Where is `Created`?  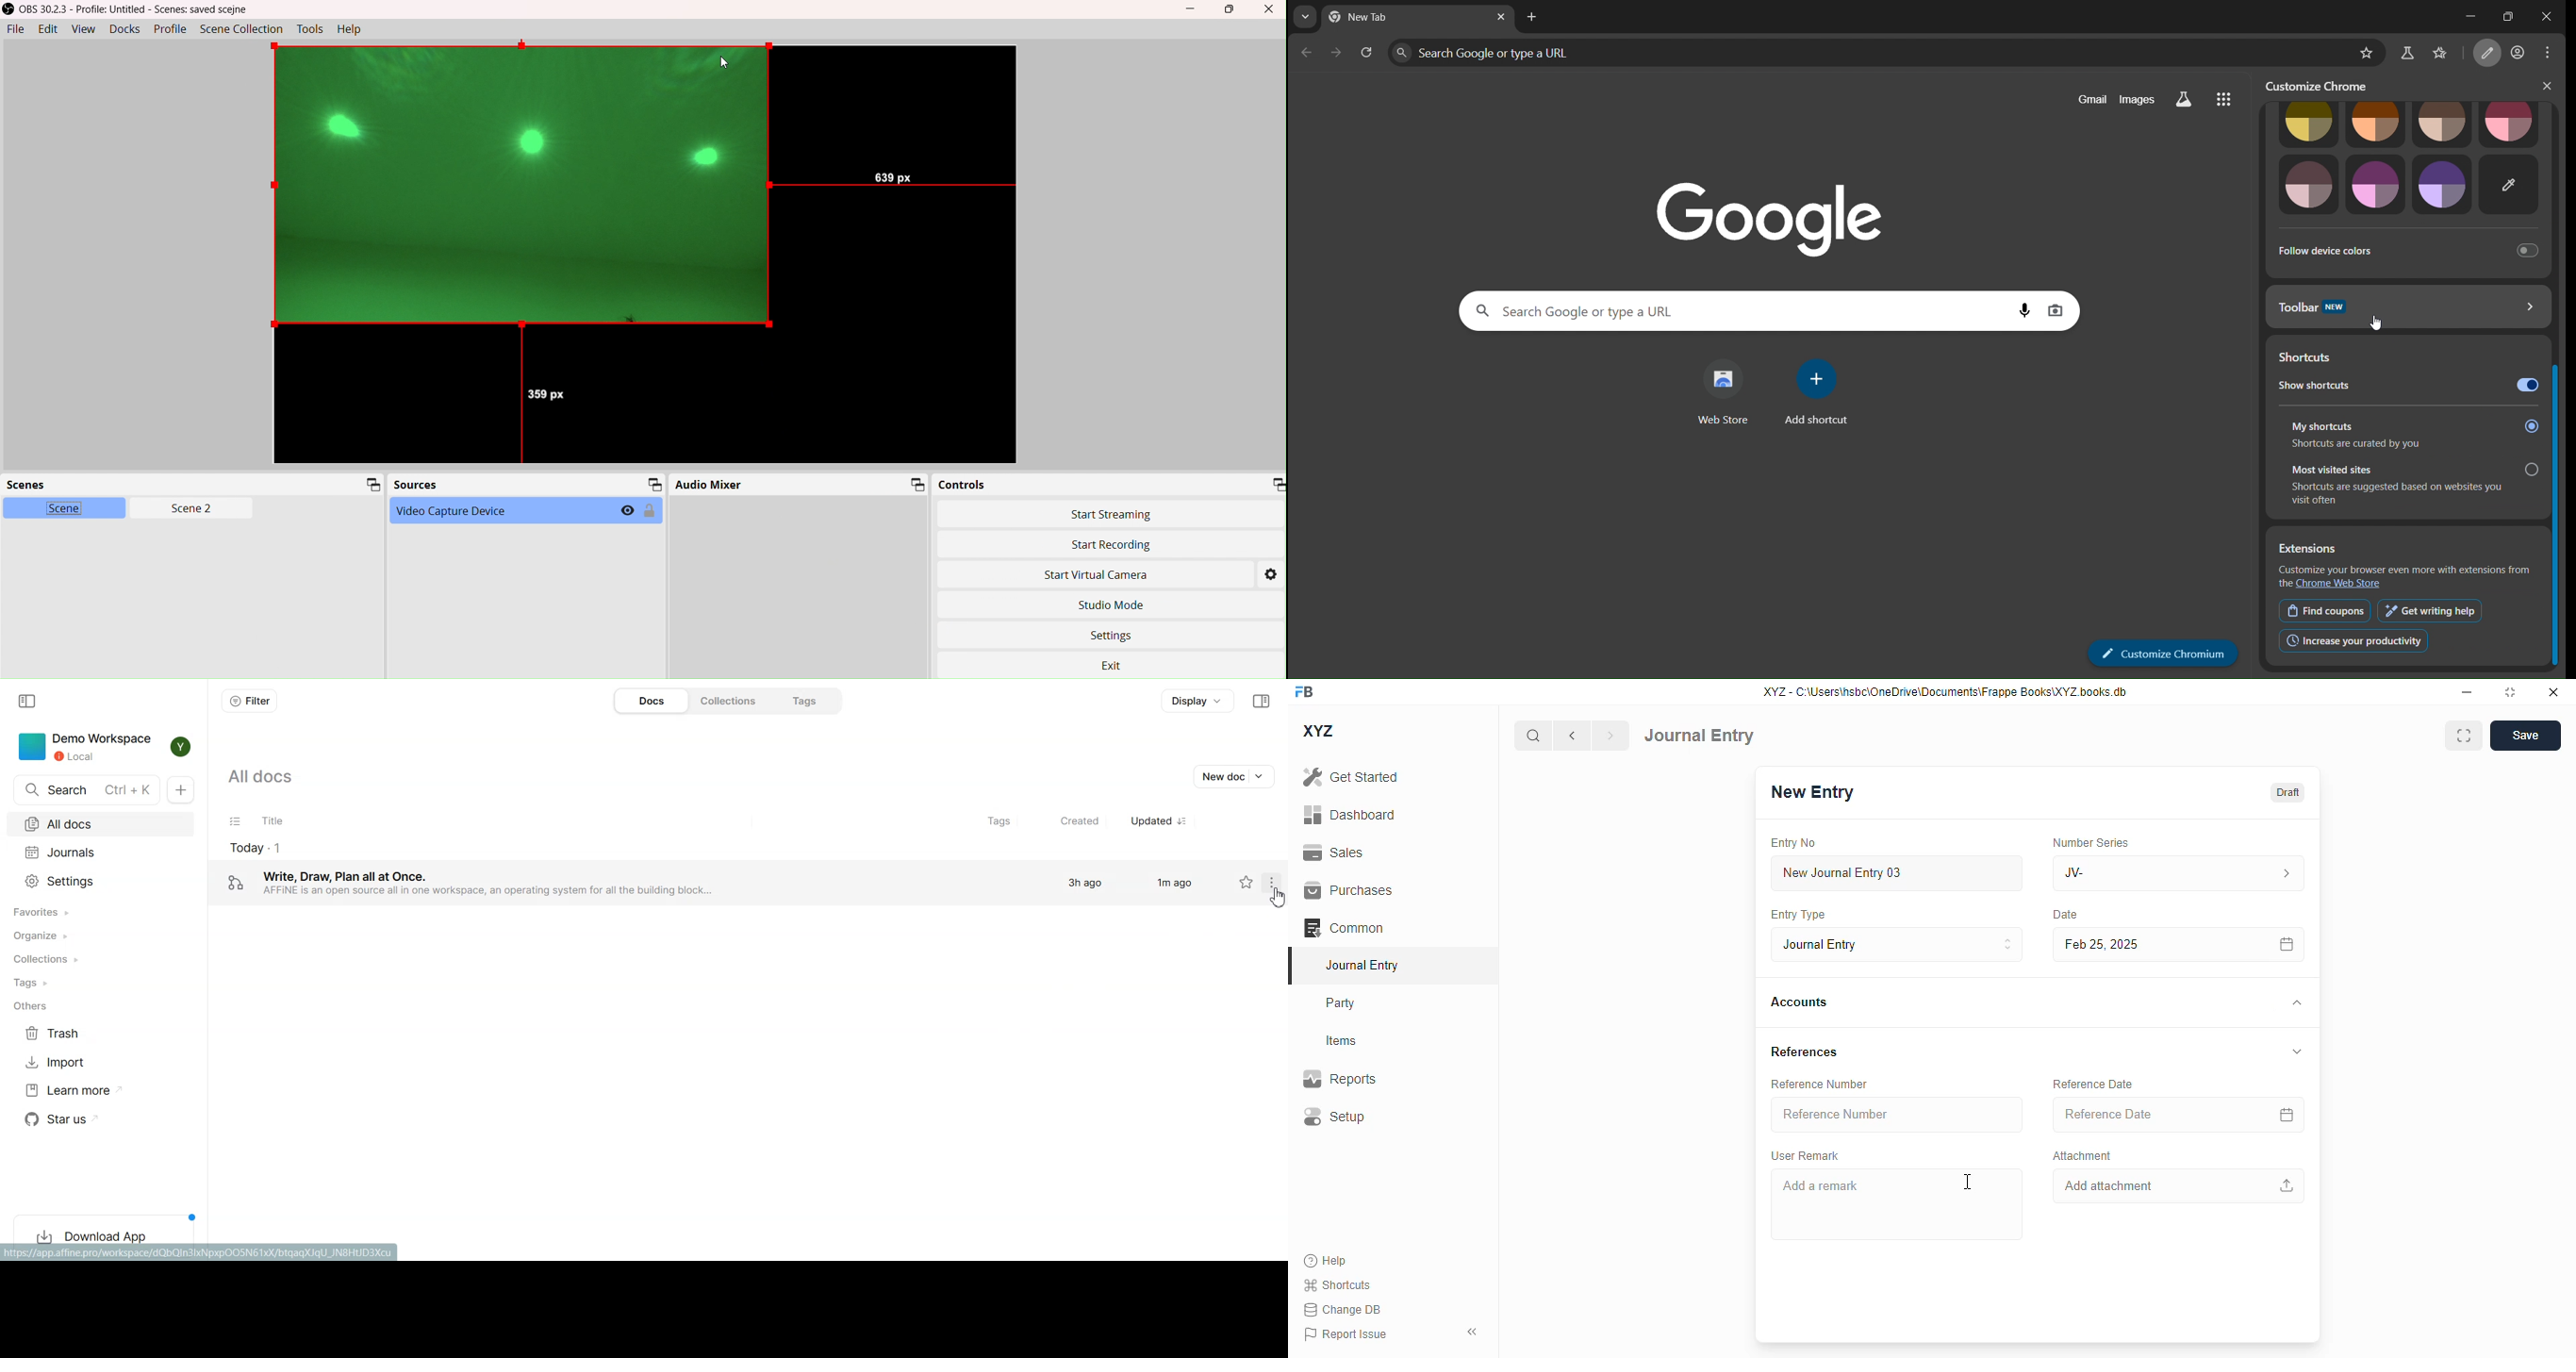 Created is located at coordinates (1072, 823).